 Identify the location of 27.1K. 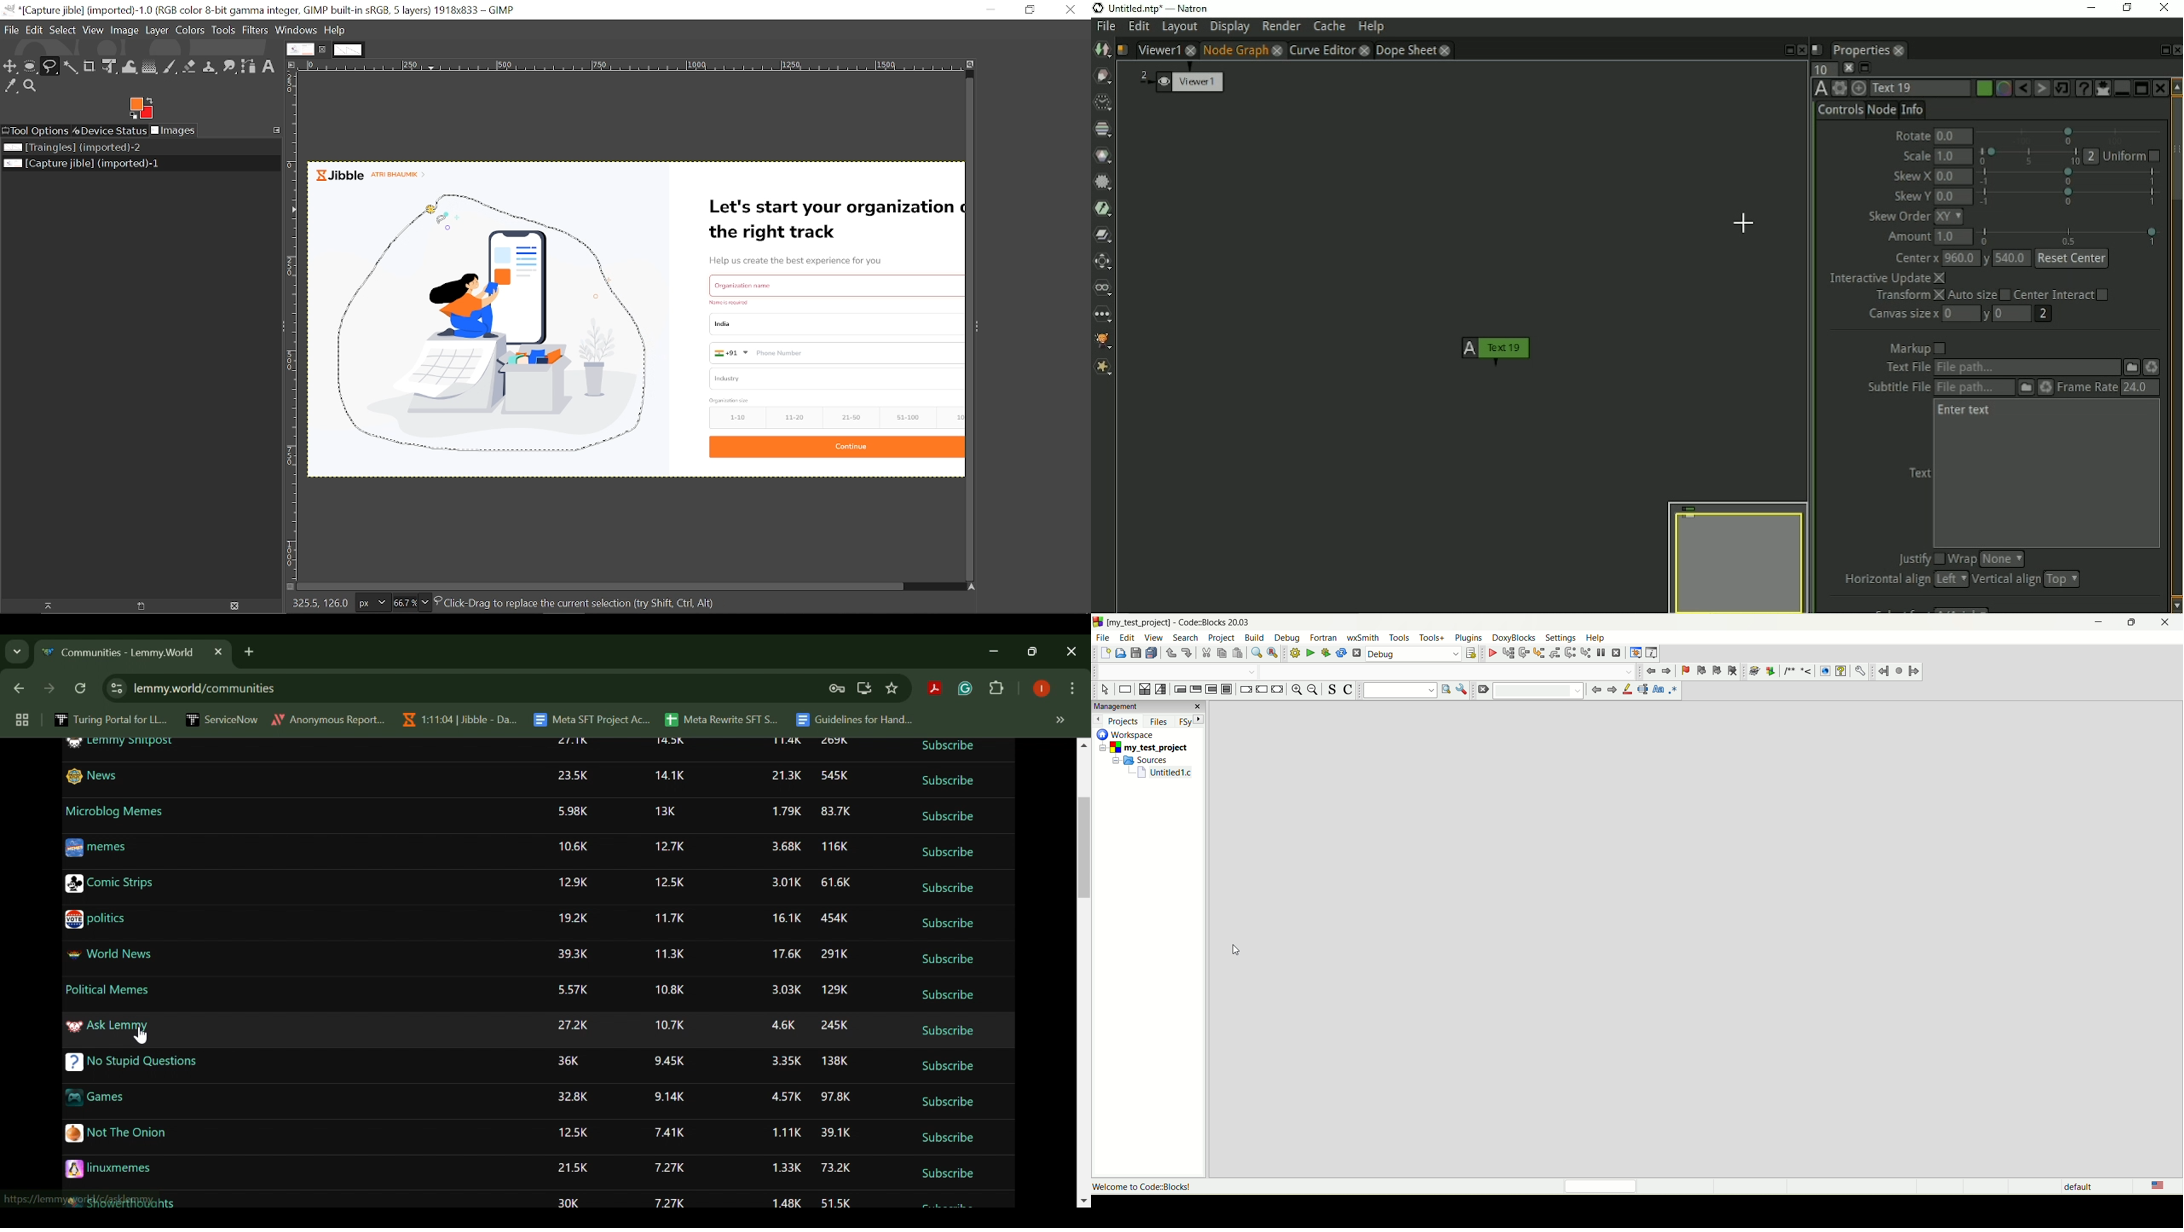
(575, 743).